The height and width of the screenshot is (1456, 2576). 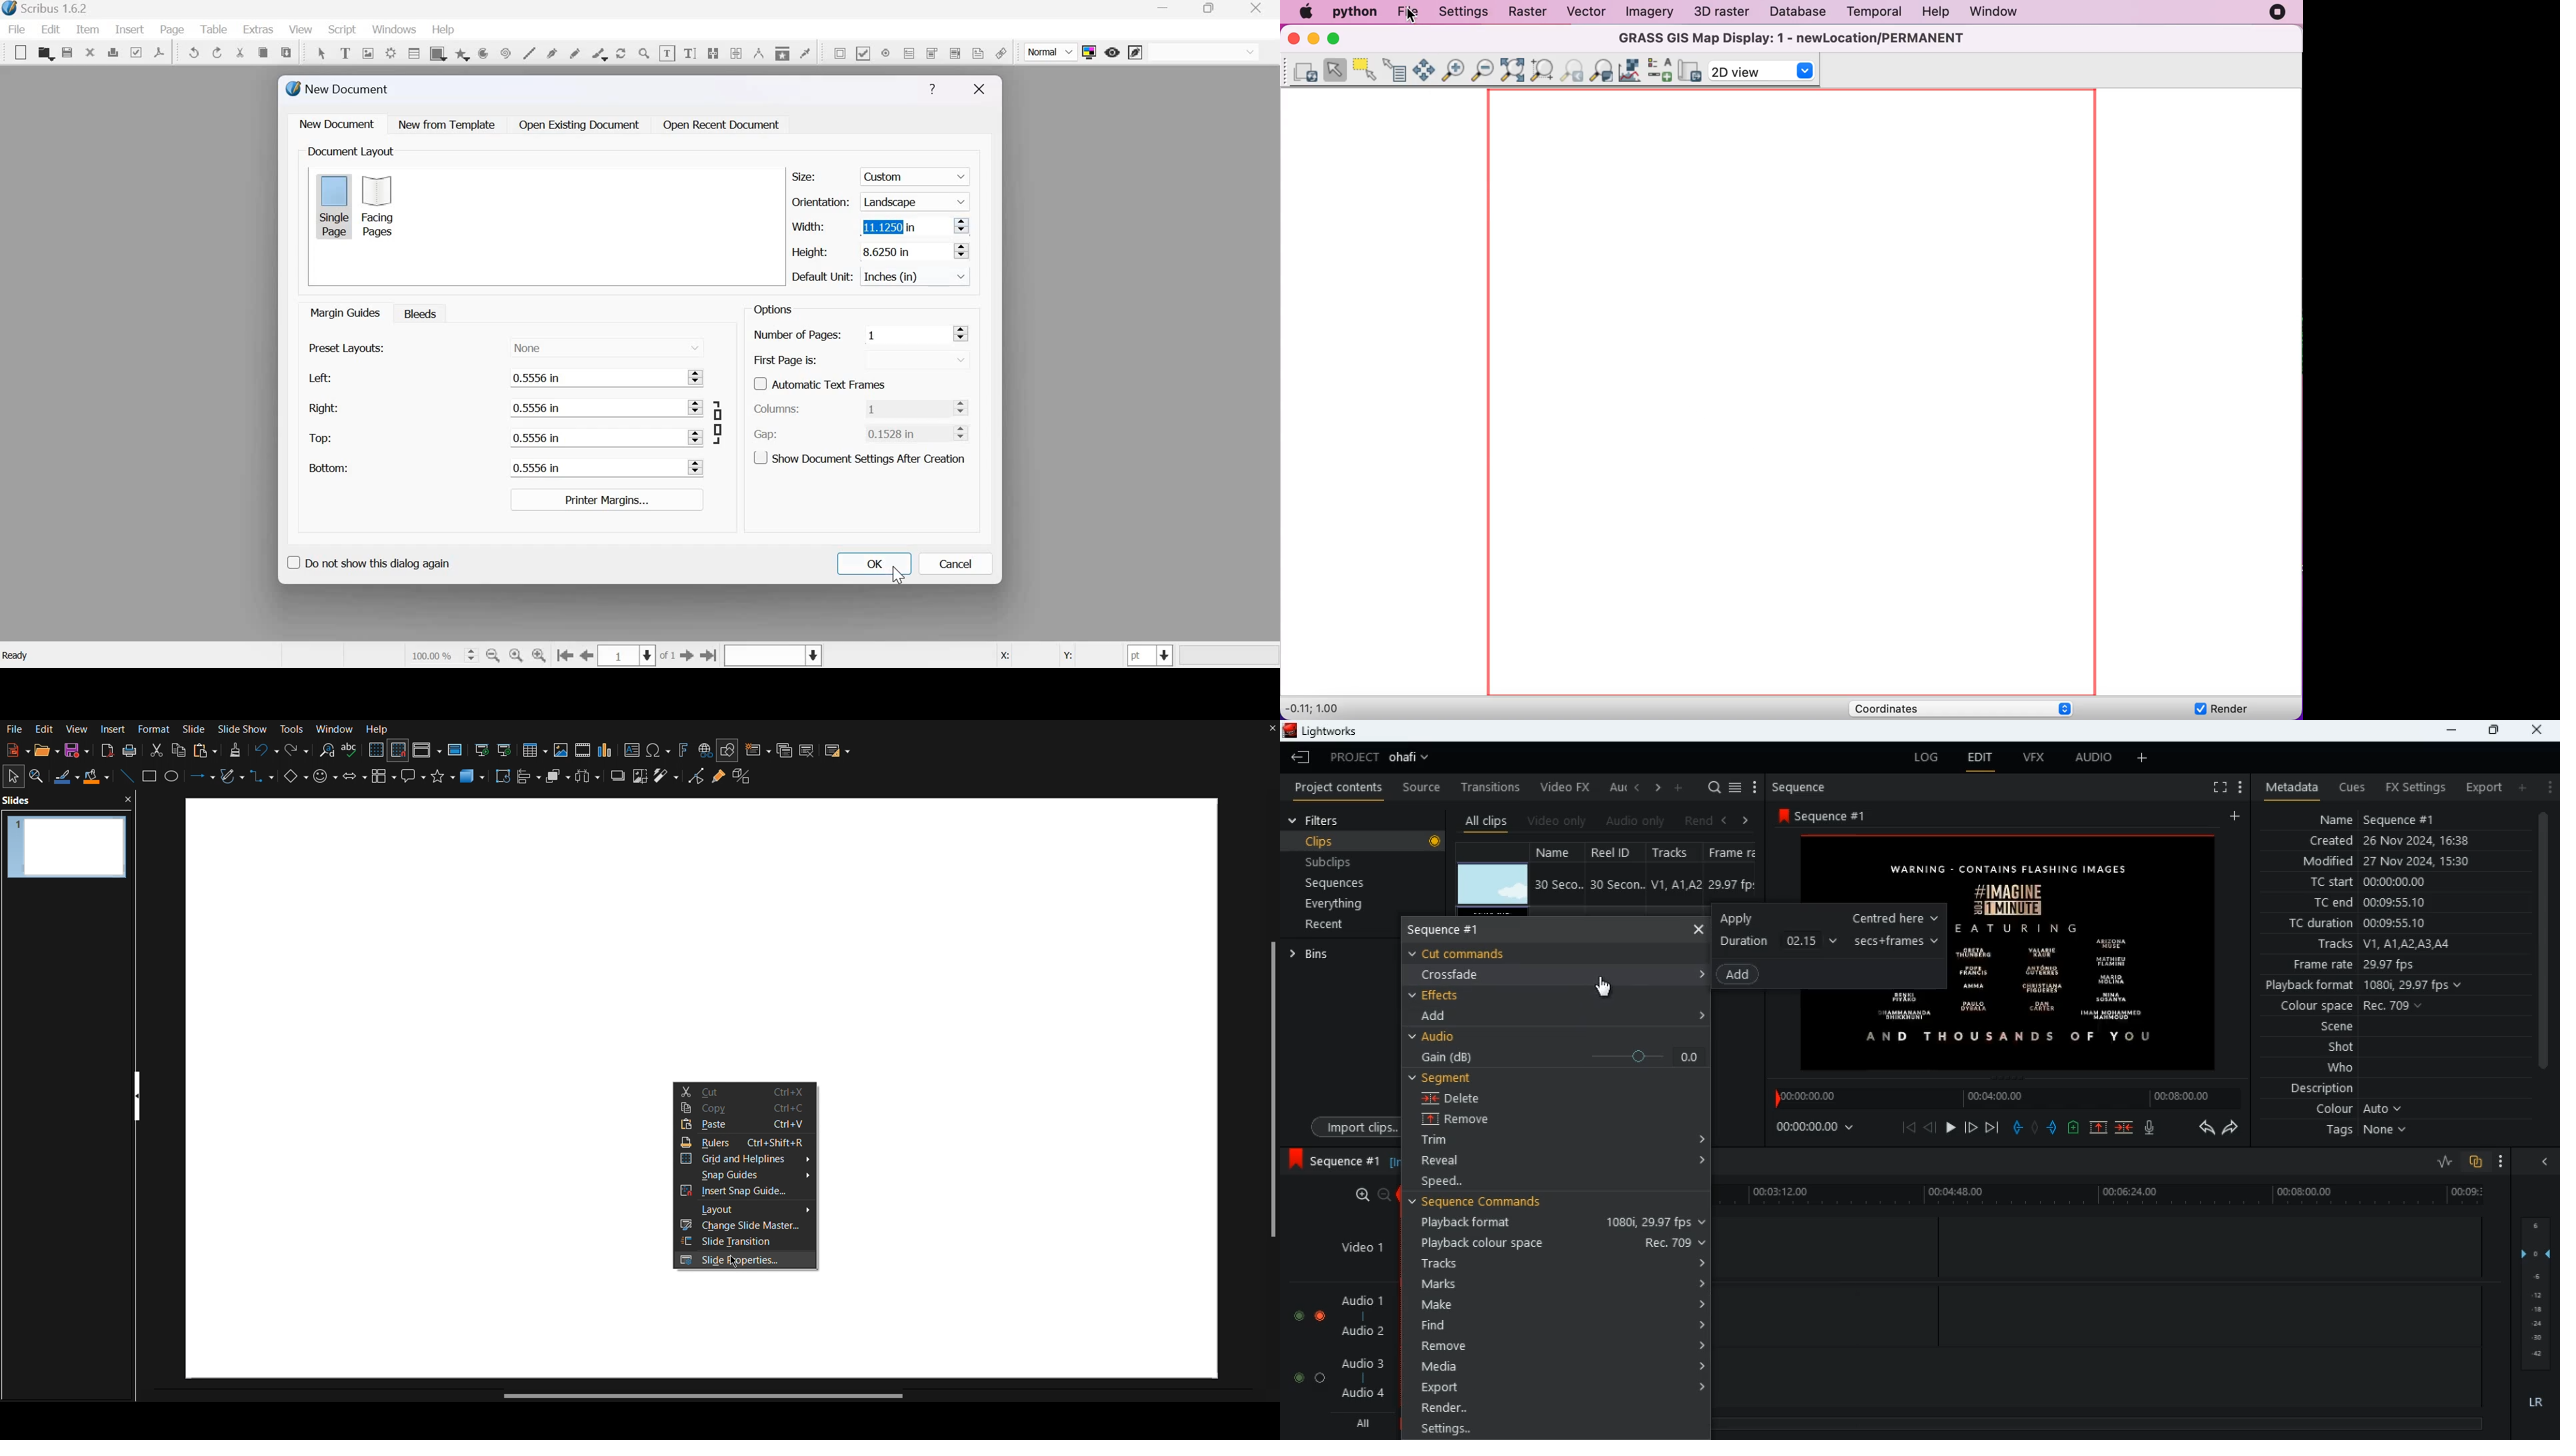 I want to click on Left:, so click(x=318, y=378).